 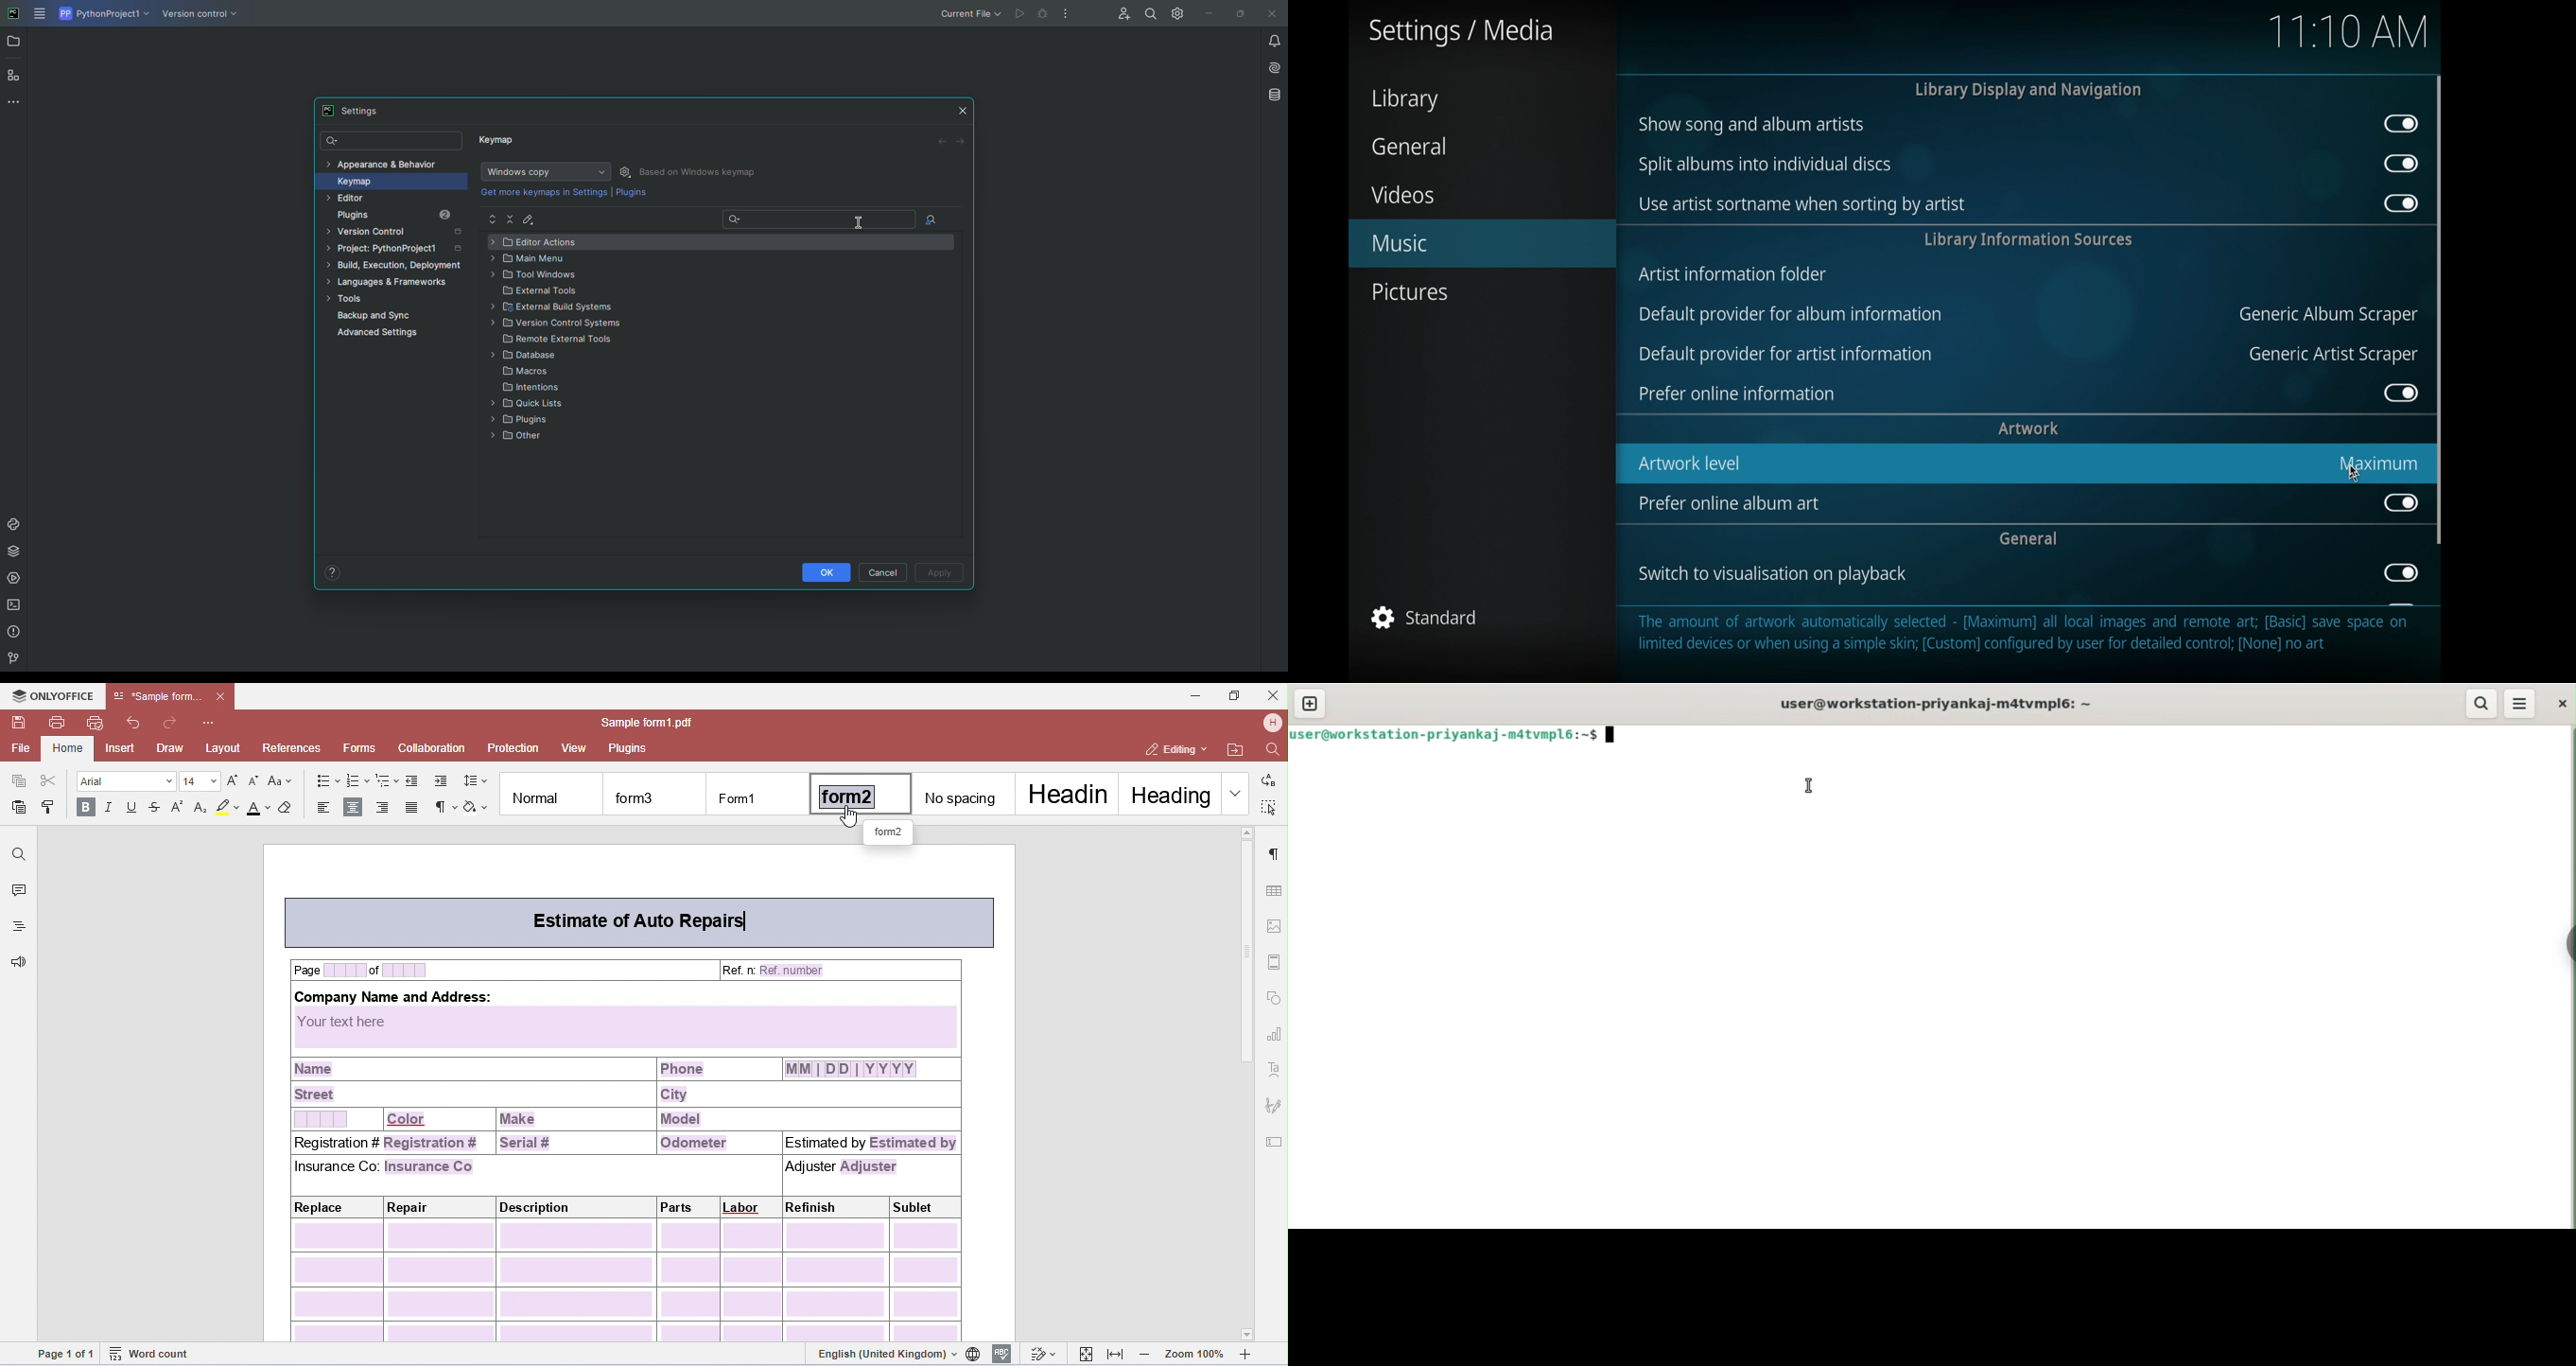 I want to click on The amount of artwork automatically selected - [Maximum] all local images and remote art; [Basic] save space on
limited devices or when using a simple skin; [Custom] configured by user for detailed control; [None] no art, so click(x=2023, y=640).